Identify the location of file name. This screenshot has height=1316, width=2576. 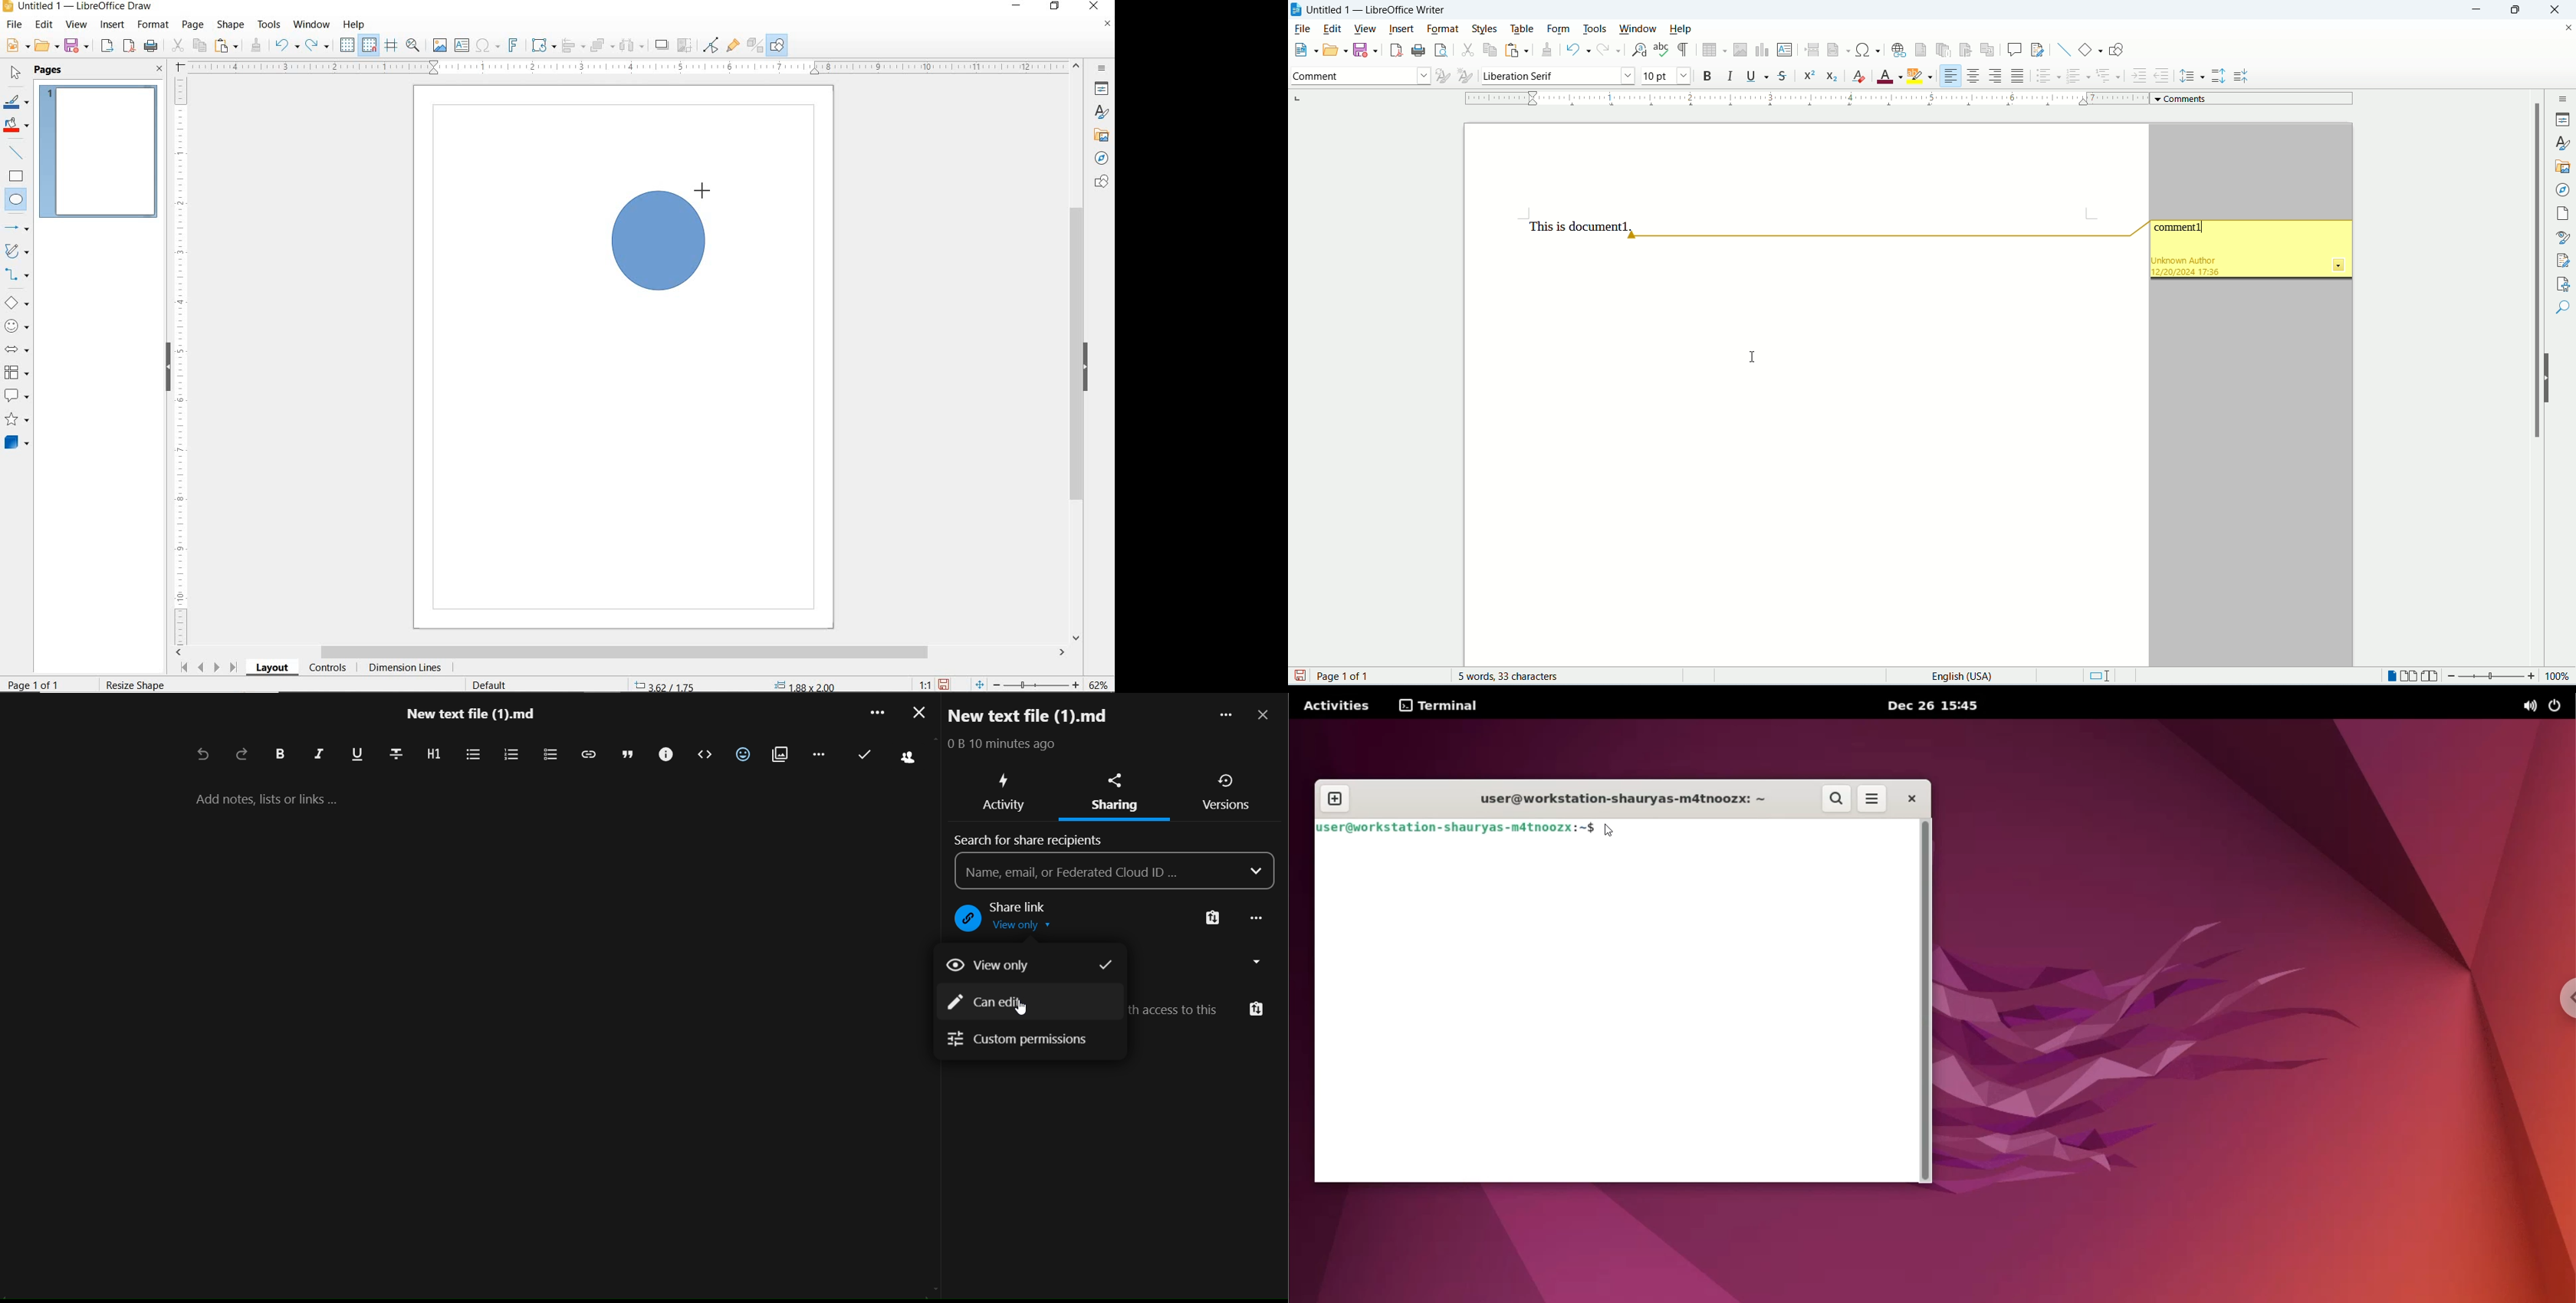
(470, 717).